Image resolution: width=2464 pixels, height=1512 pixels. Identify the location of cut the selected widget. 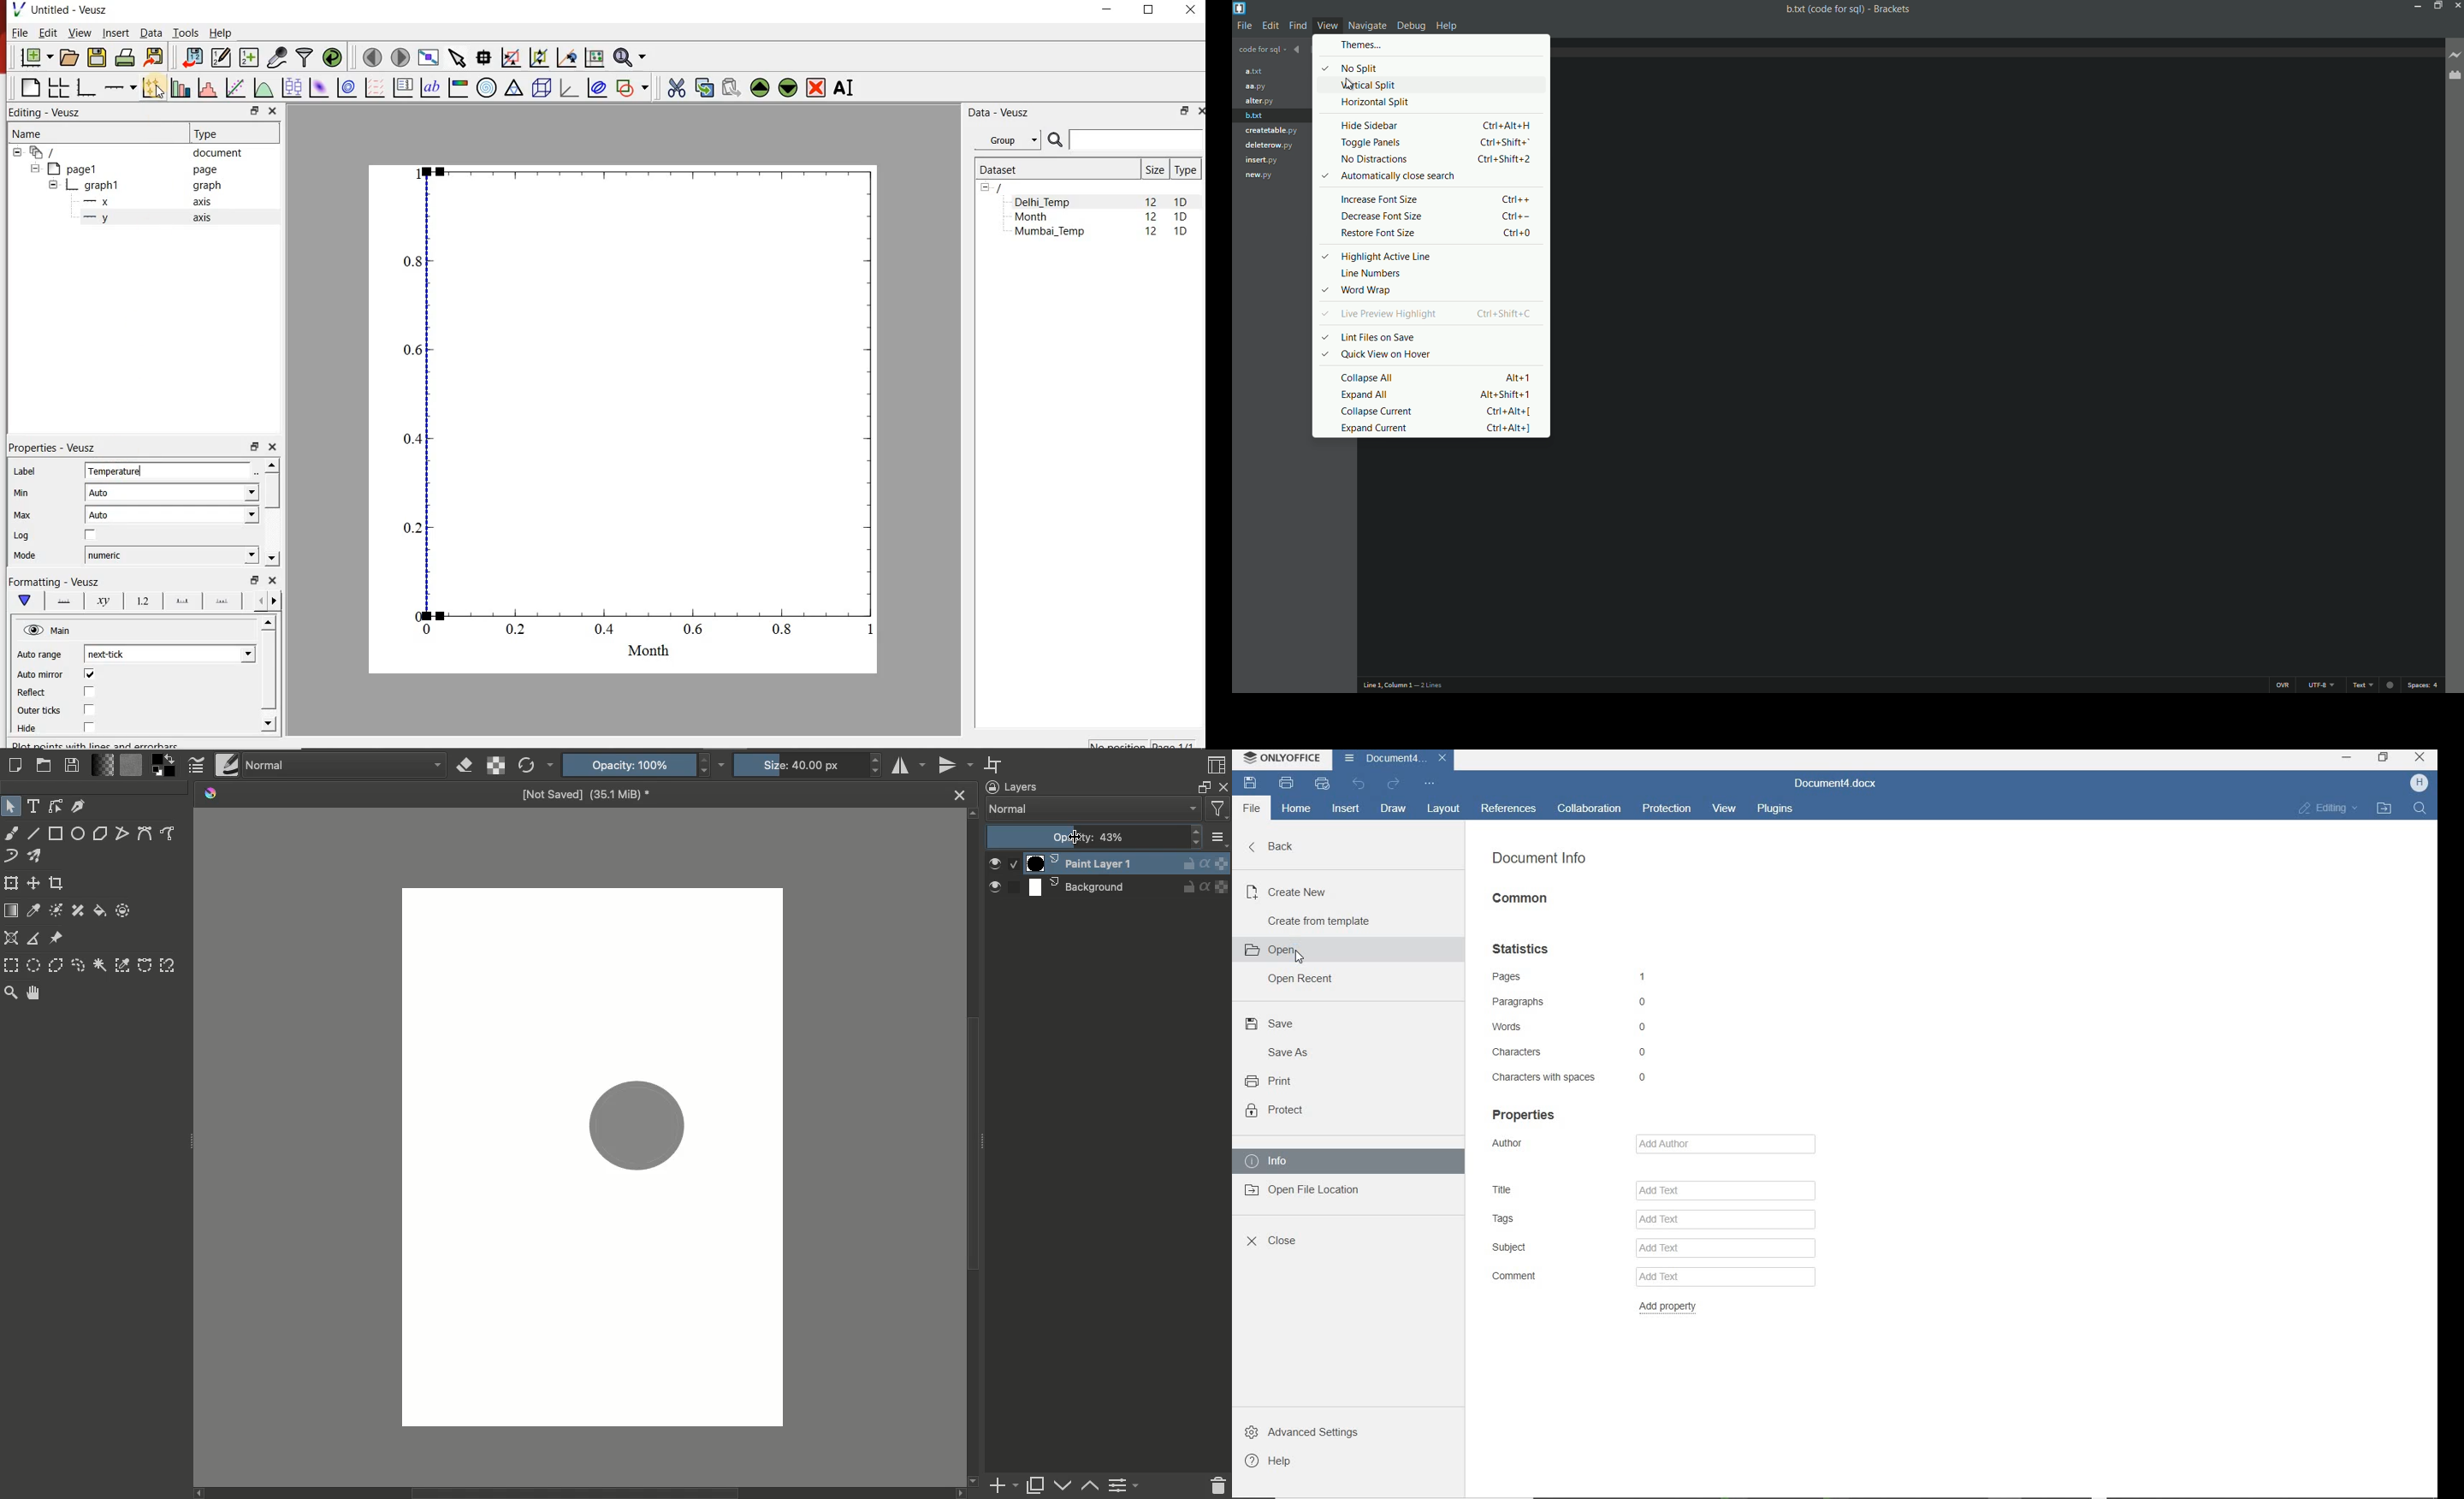
(676, 88).